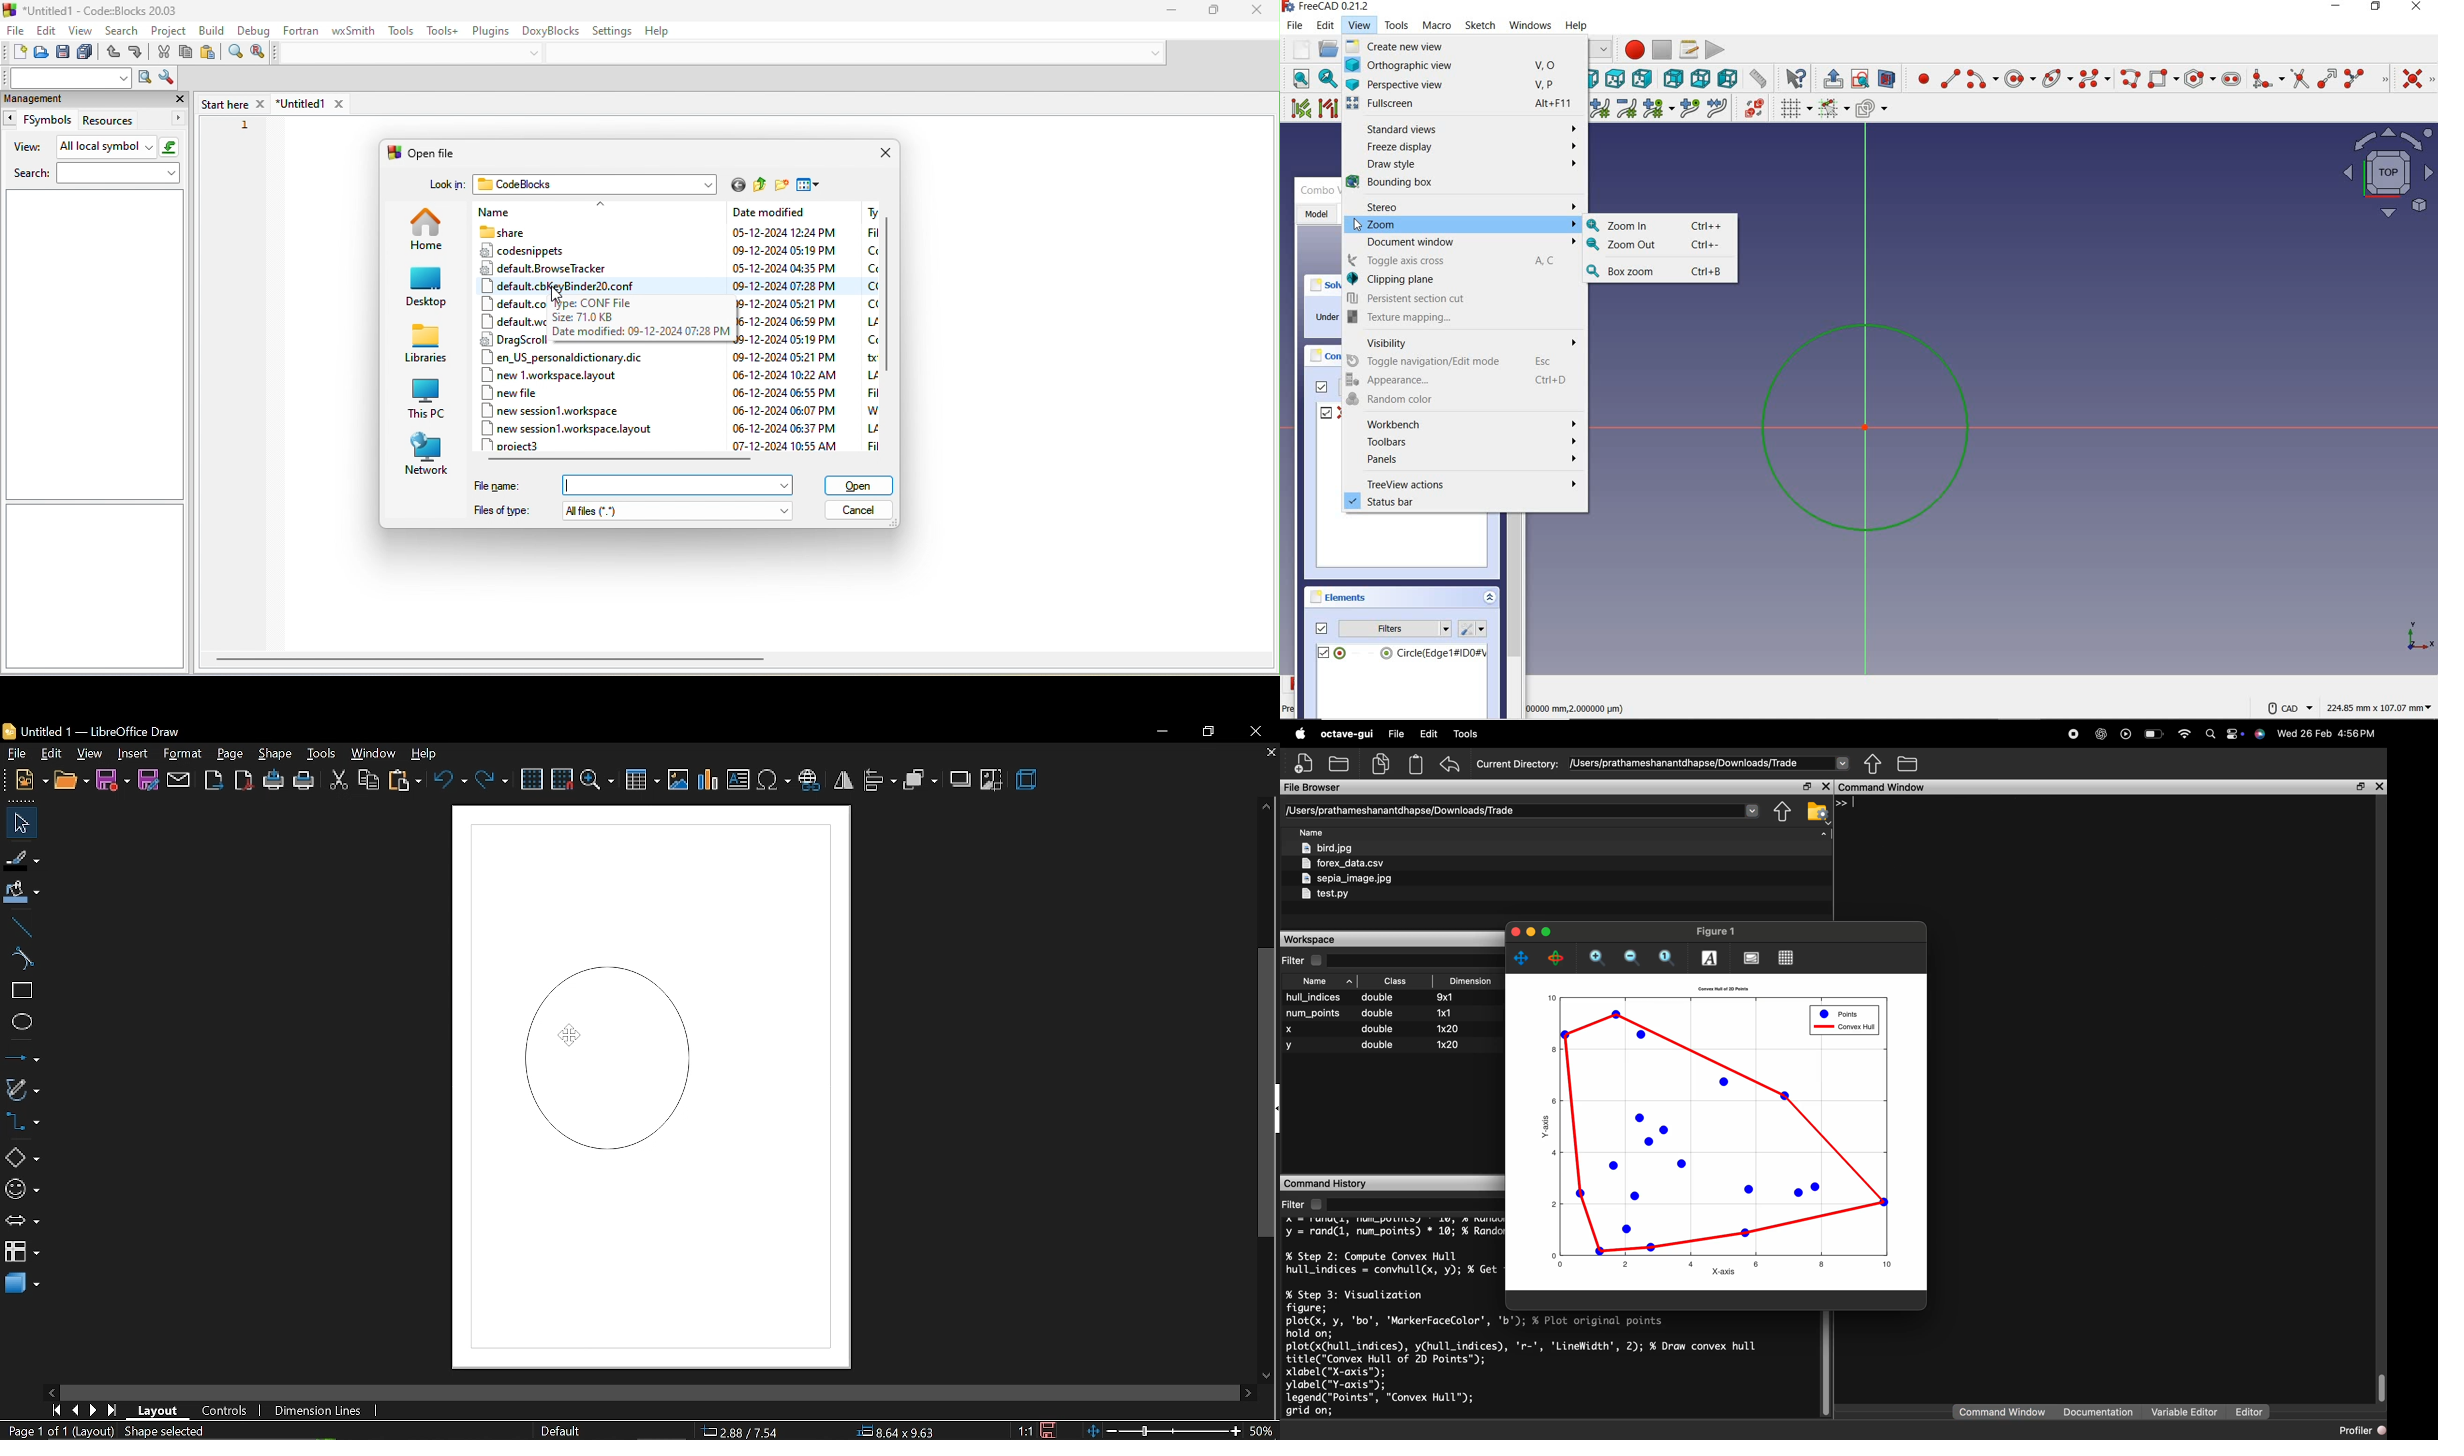  What do you see at coordinates (706, 780) in the screenshot?
I see `insert chart` at bounding box center [706, 780].